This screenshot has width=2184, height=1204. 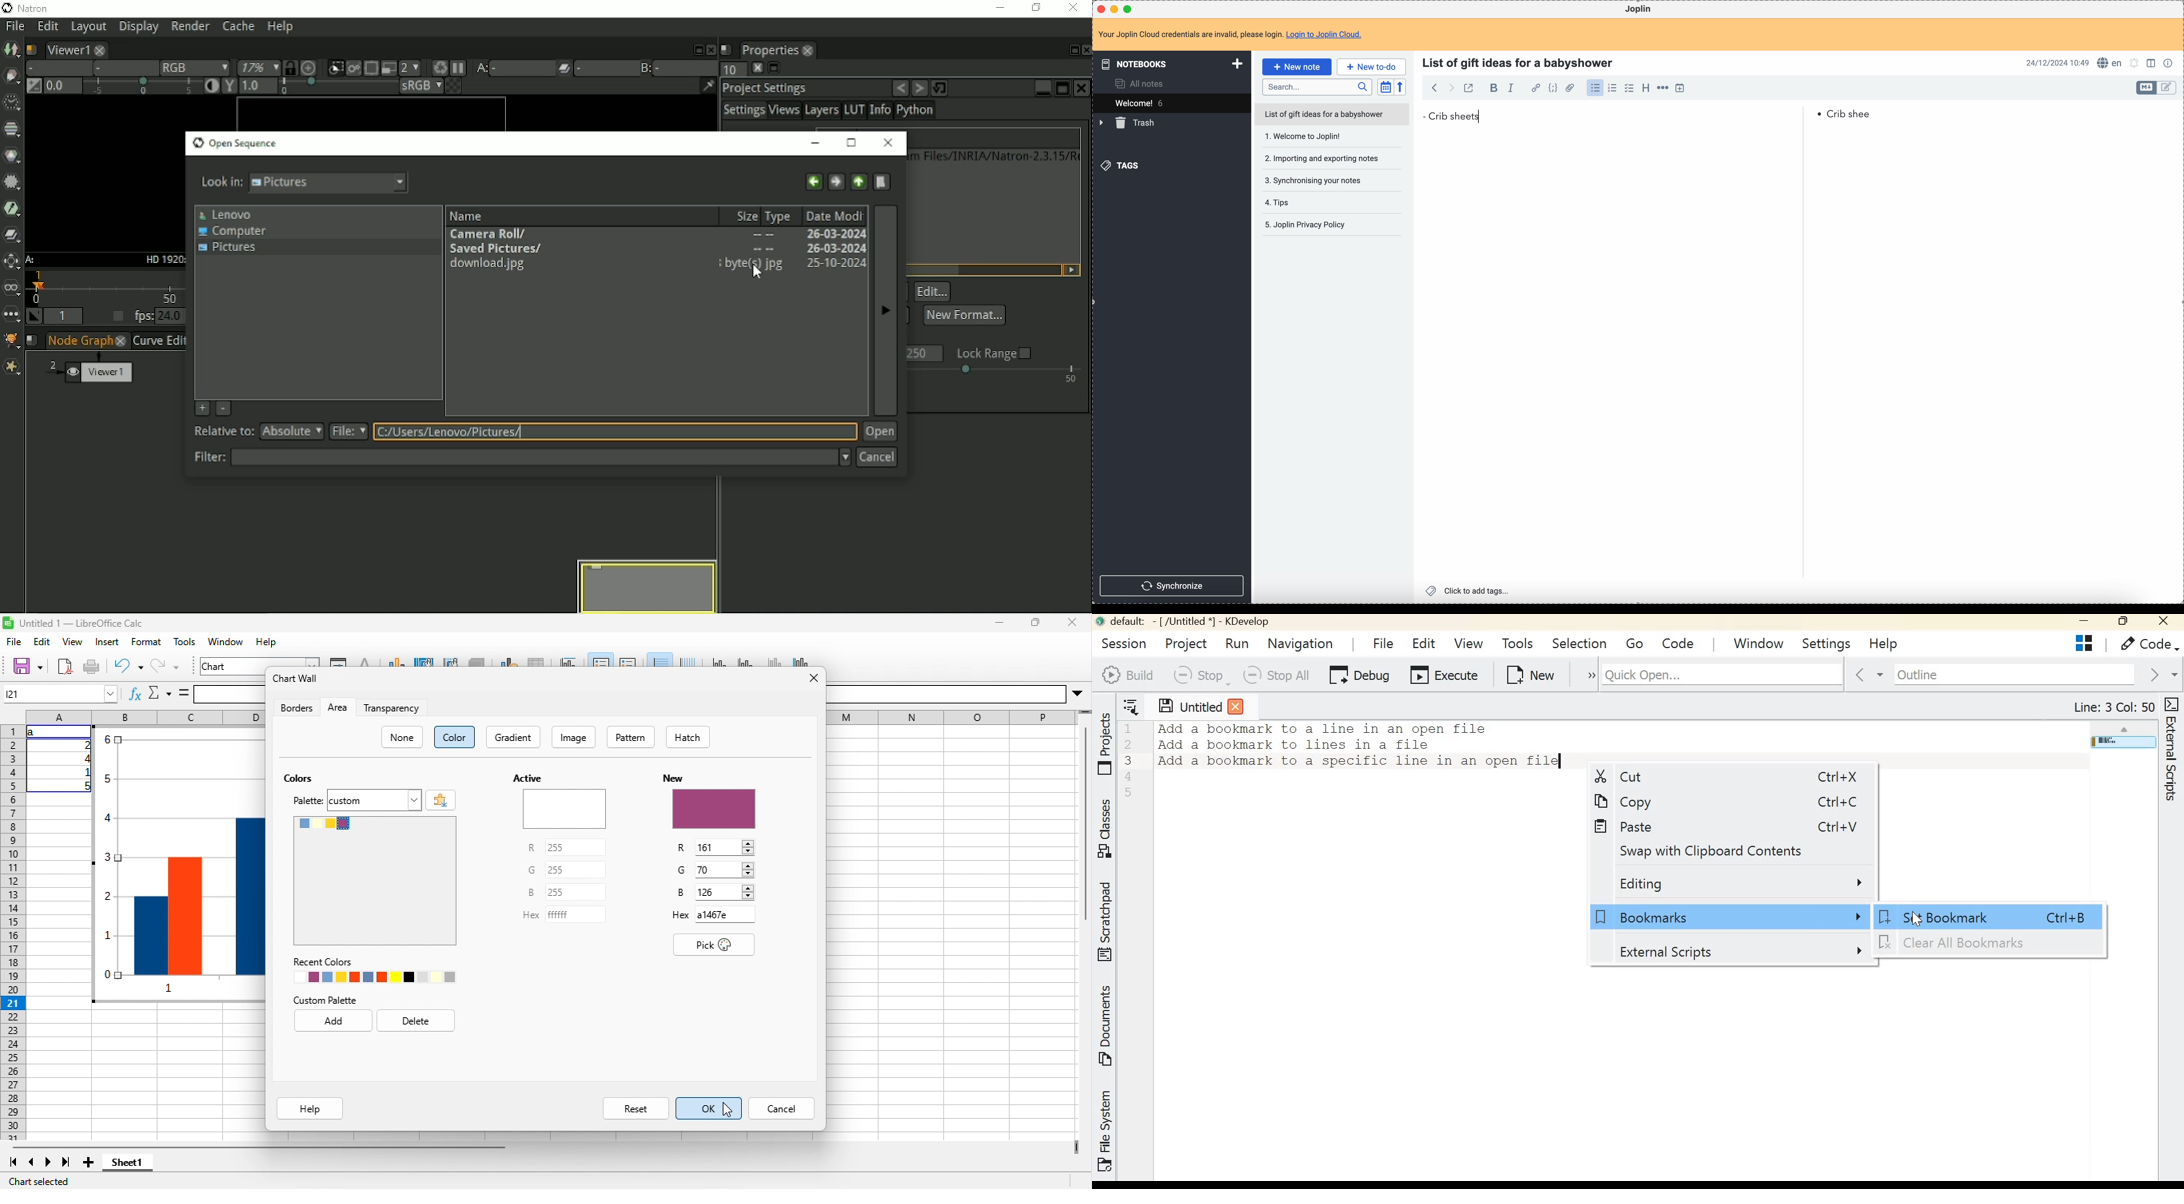 What do you see at coordinates (226, 641) in the screenshot?
I see `window` at bounding box center [226, 641].